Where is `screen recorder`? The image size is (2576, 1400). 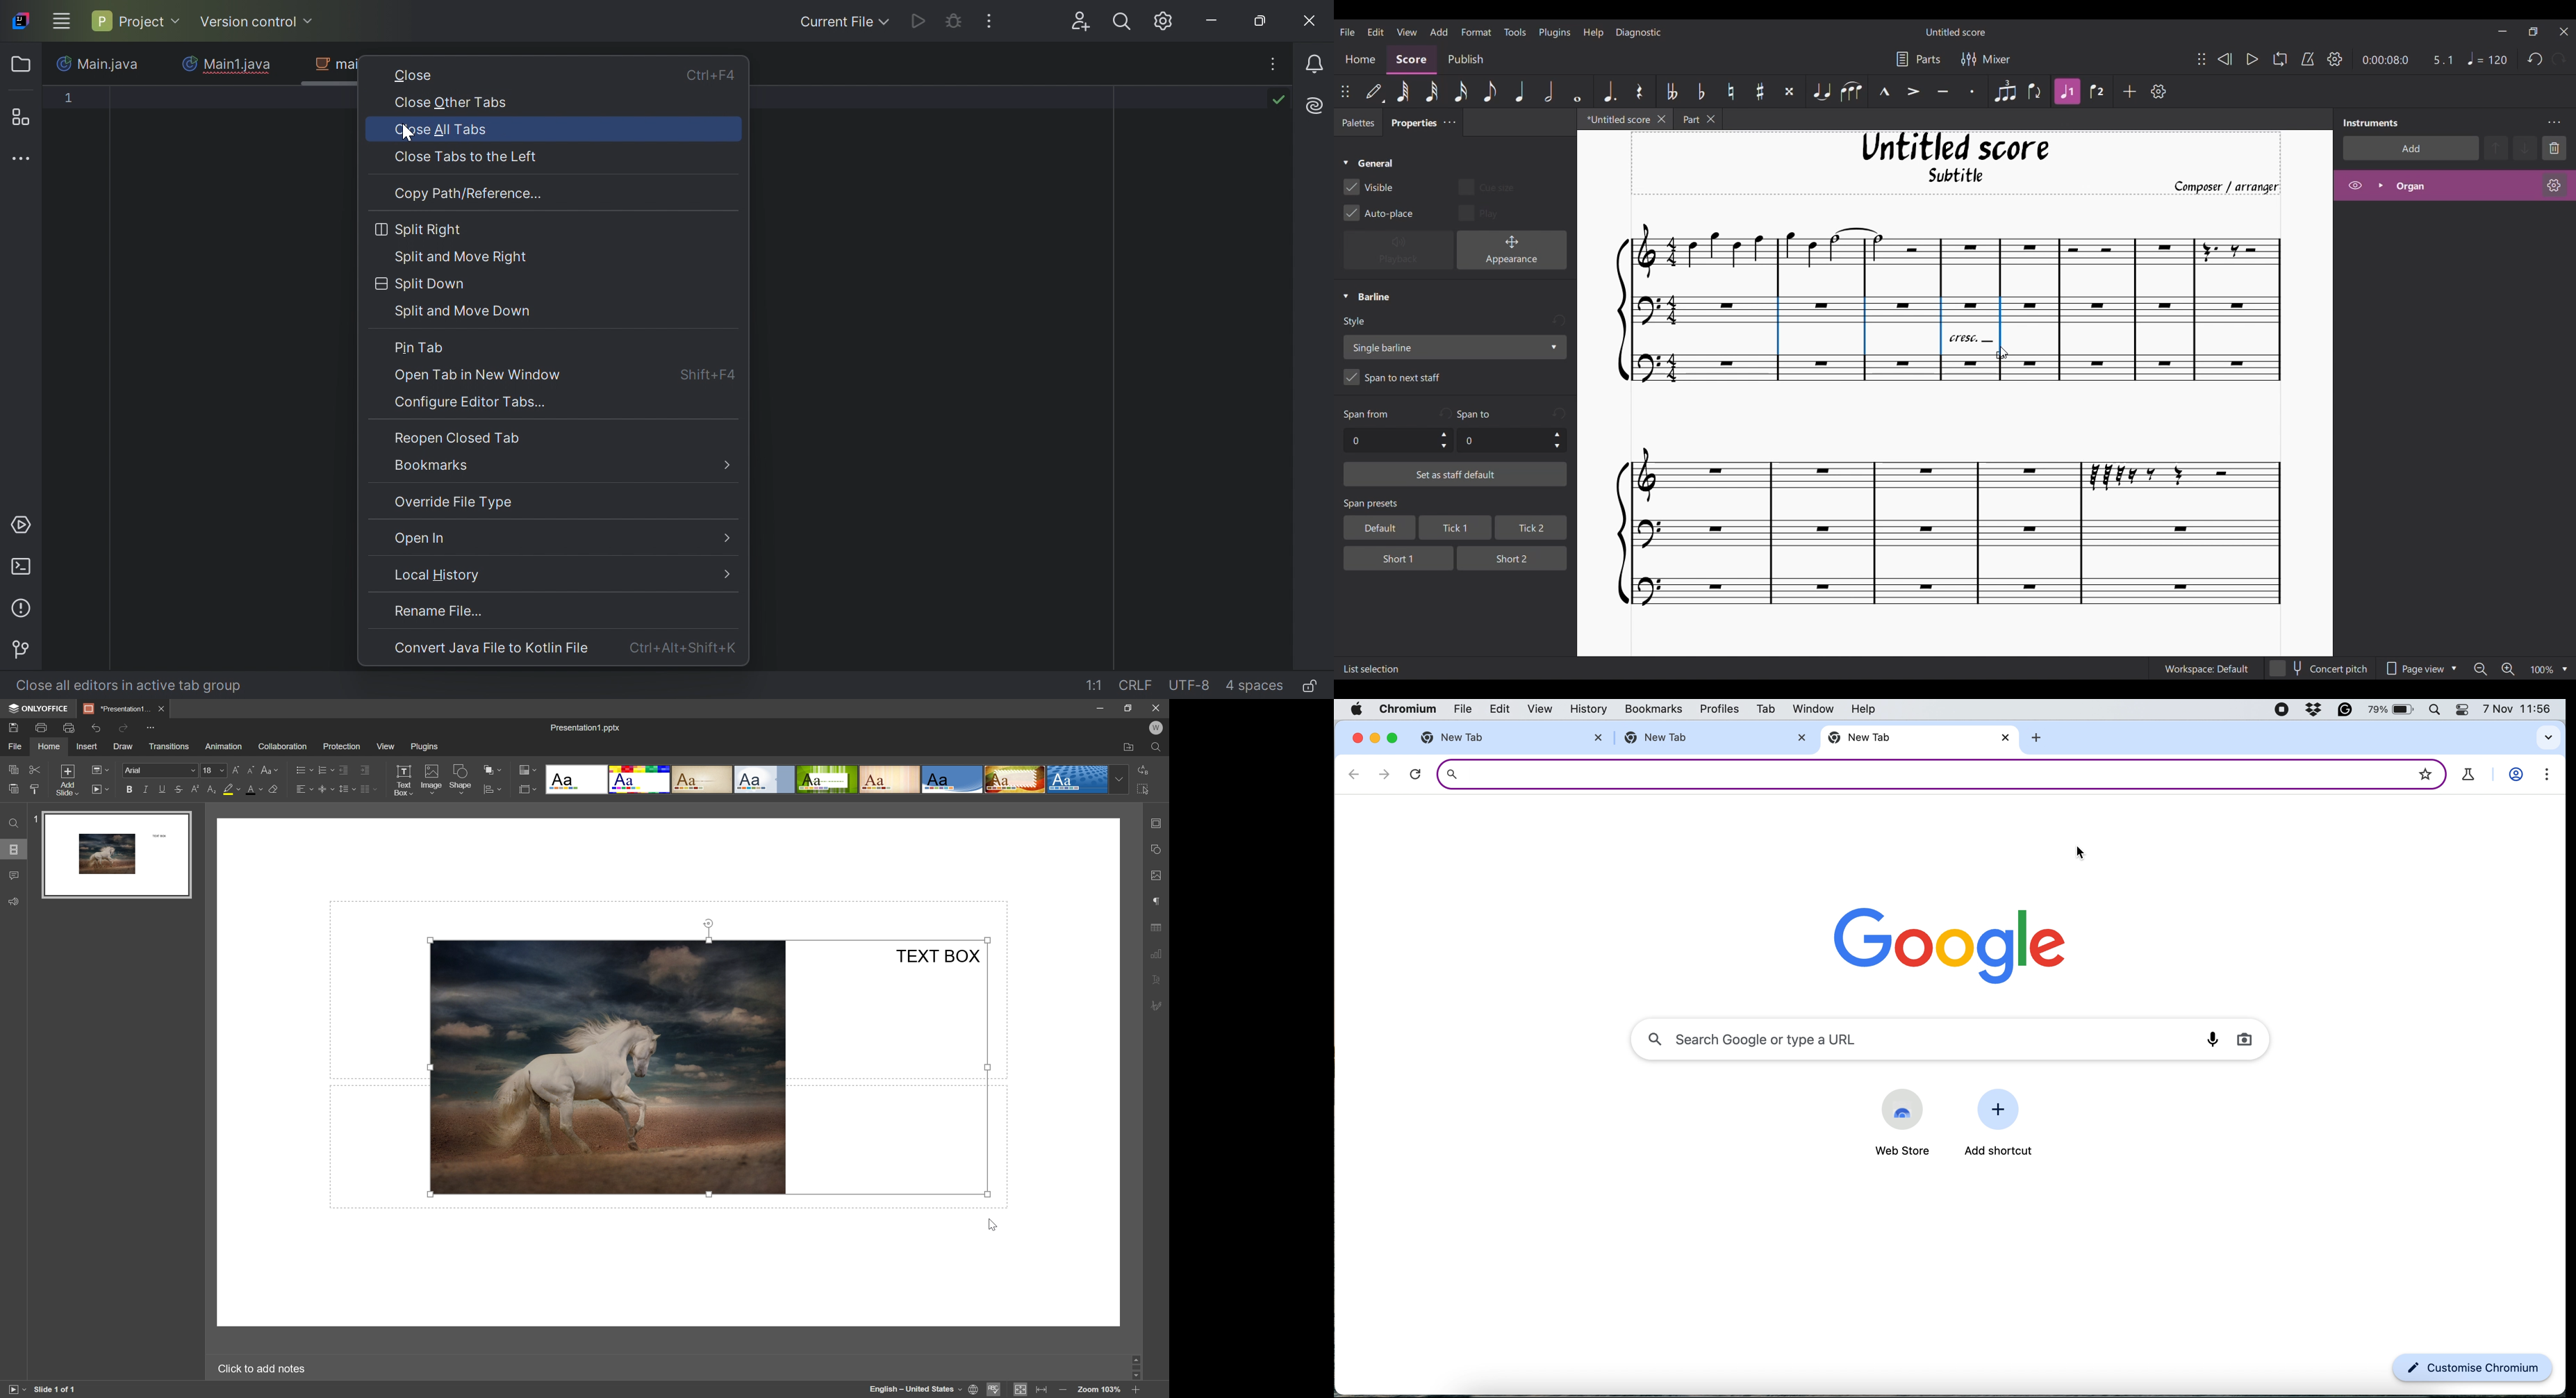
screen recorder is located at coordinates (2281, 711).